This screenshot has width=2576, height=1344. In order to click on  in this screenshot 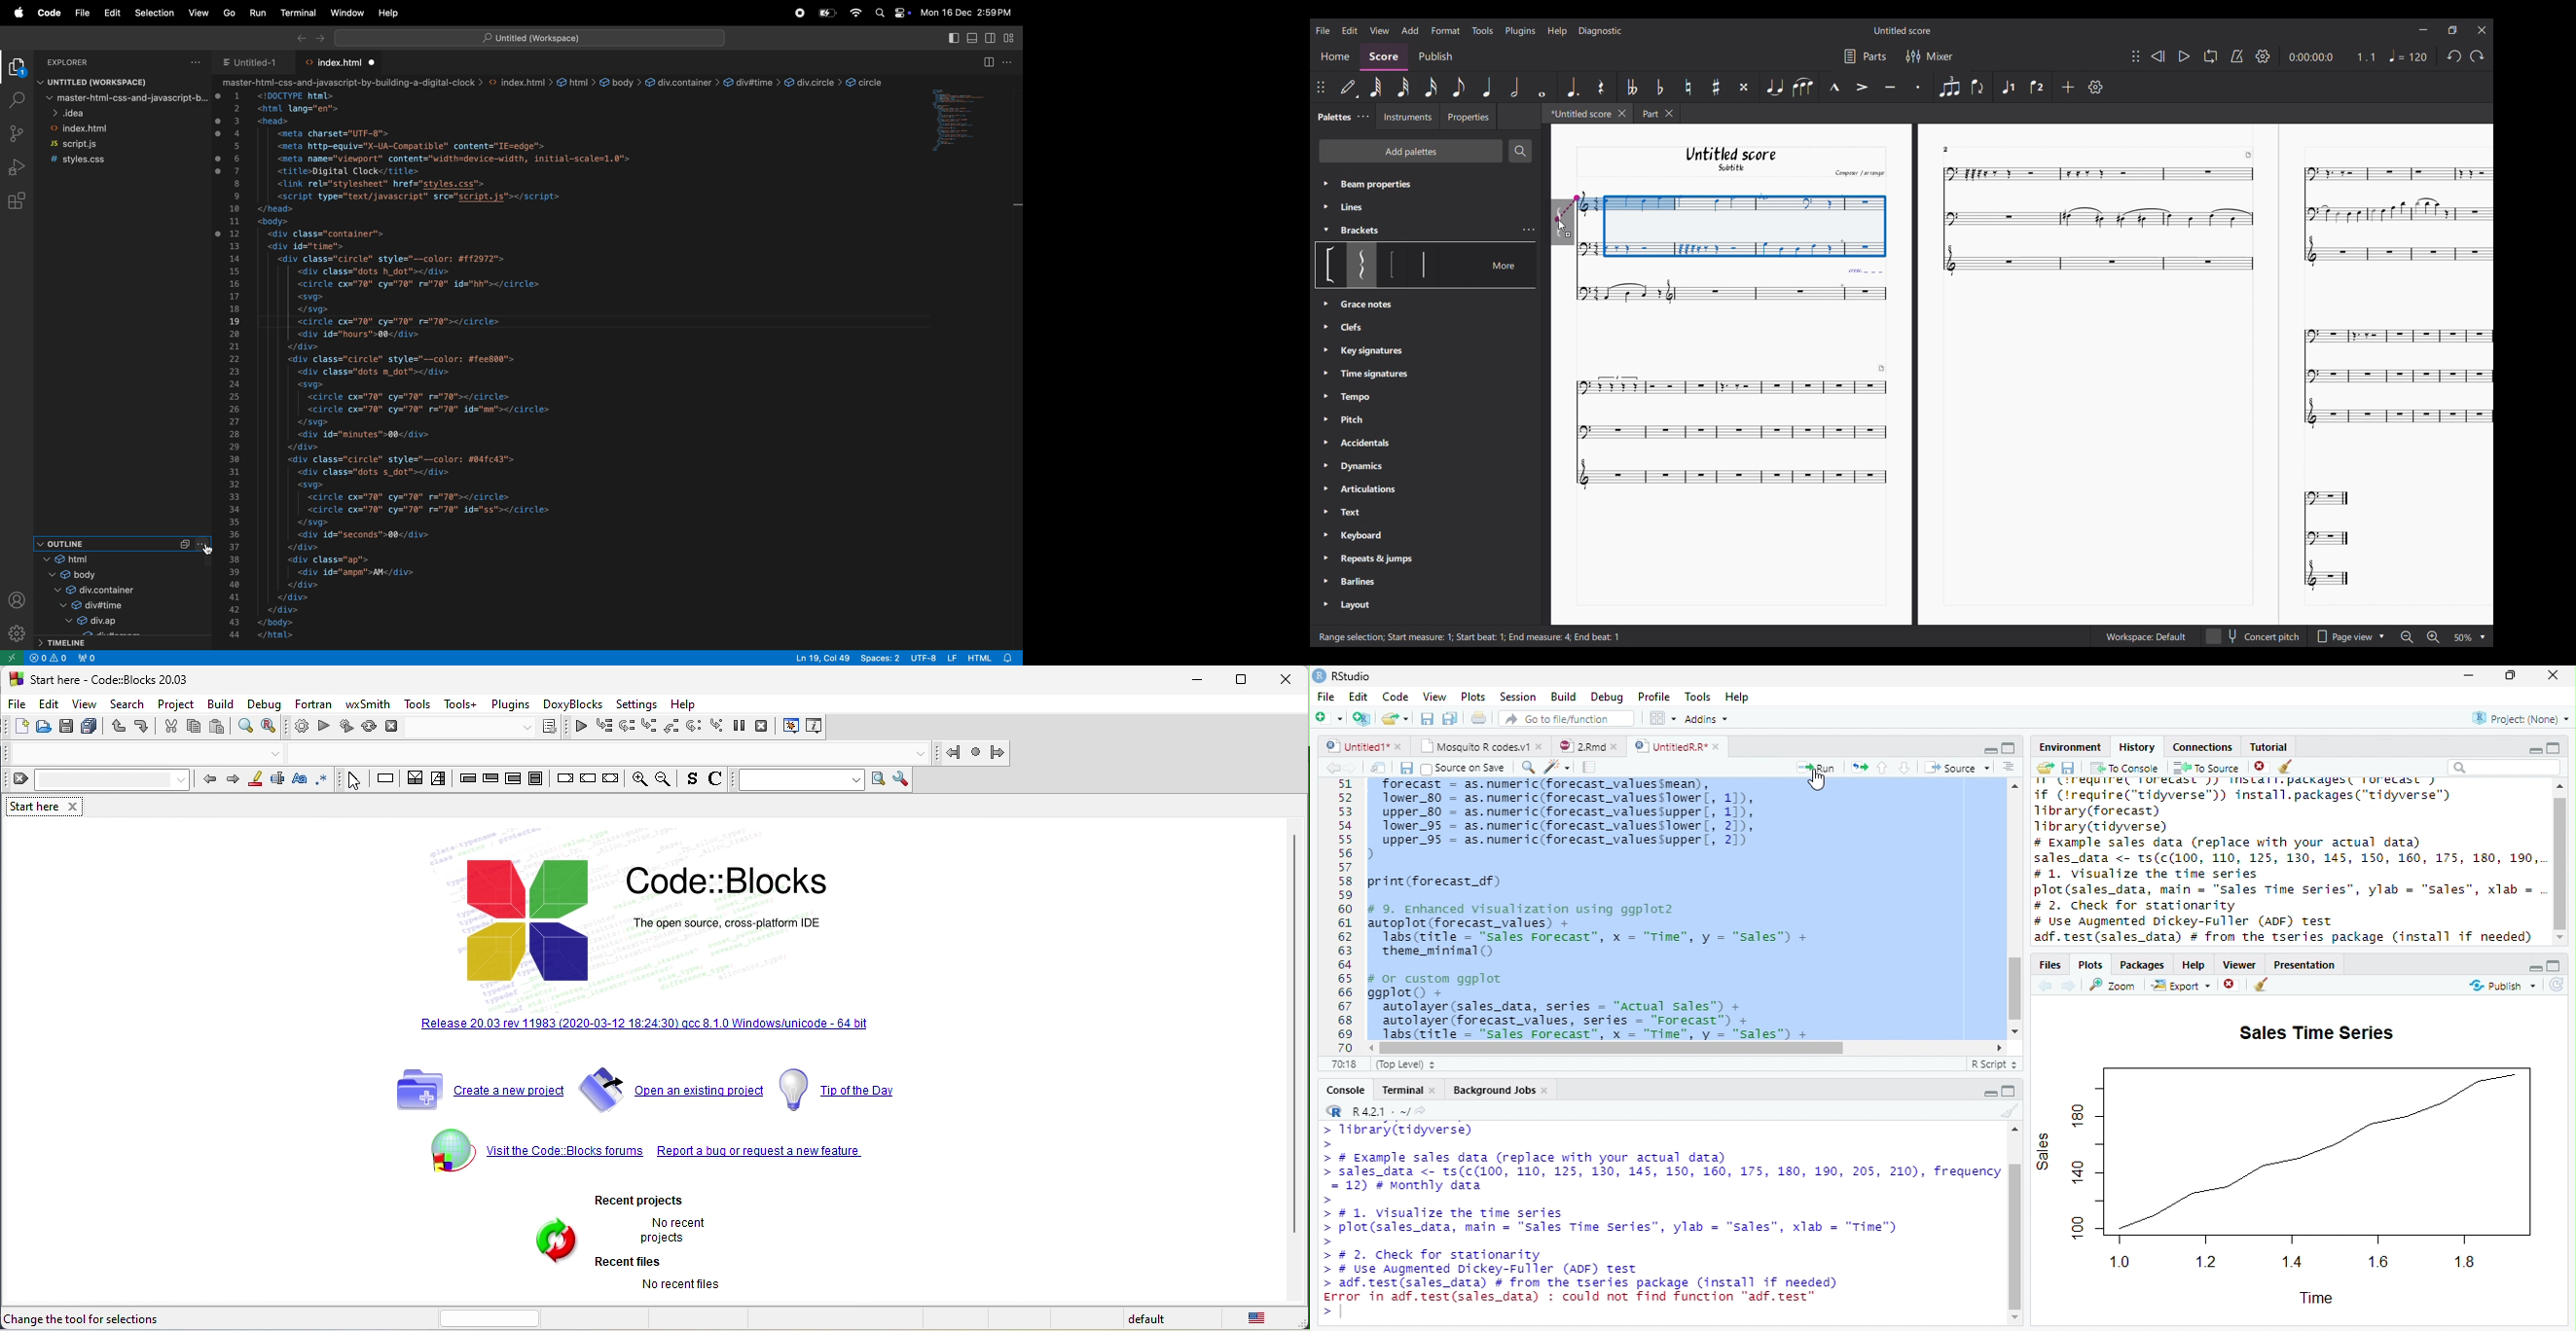, I will do `click(2326, 498)`.